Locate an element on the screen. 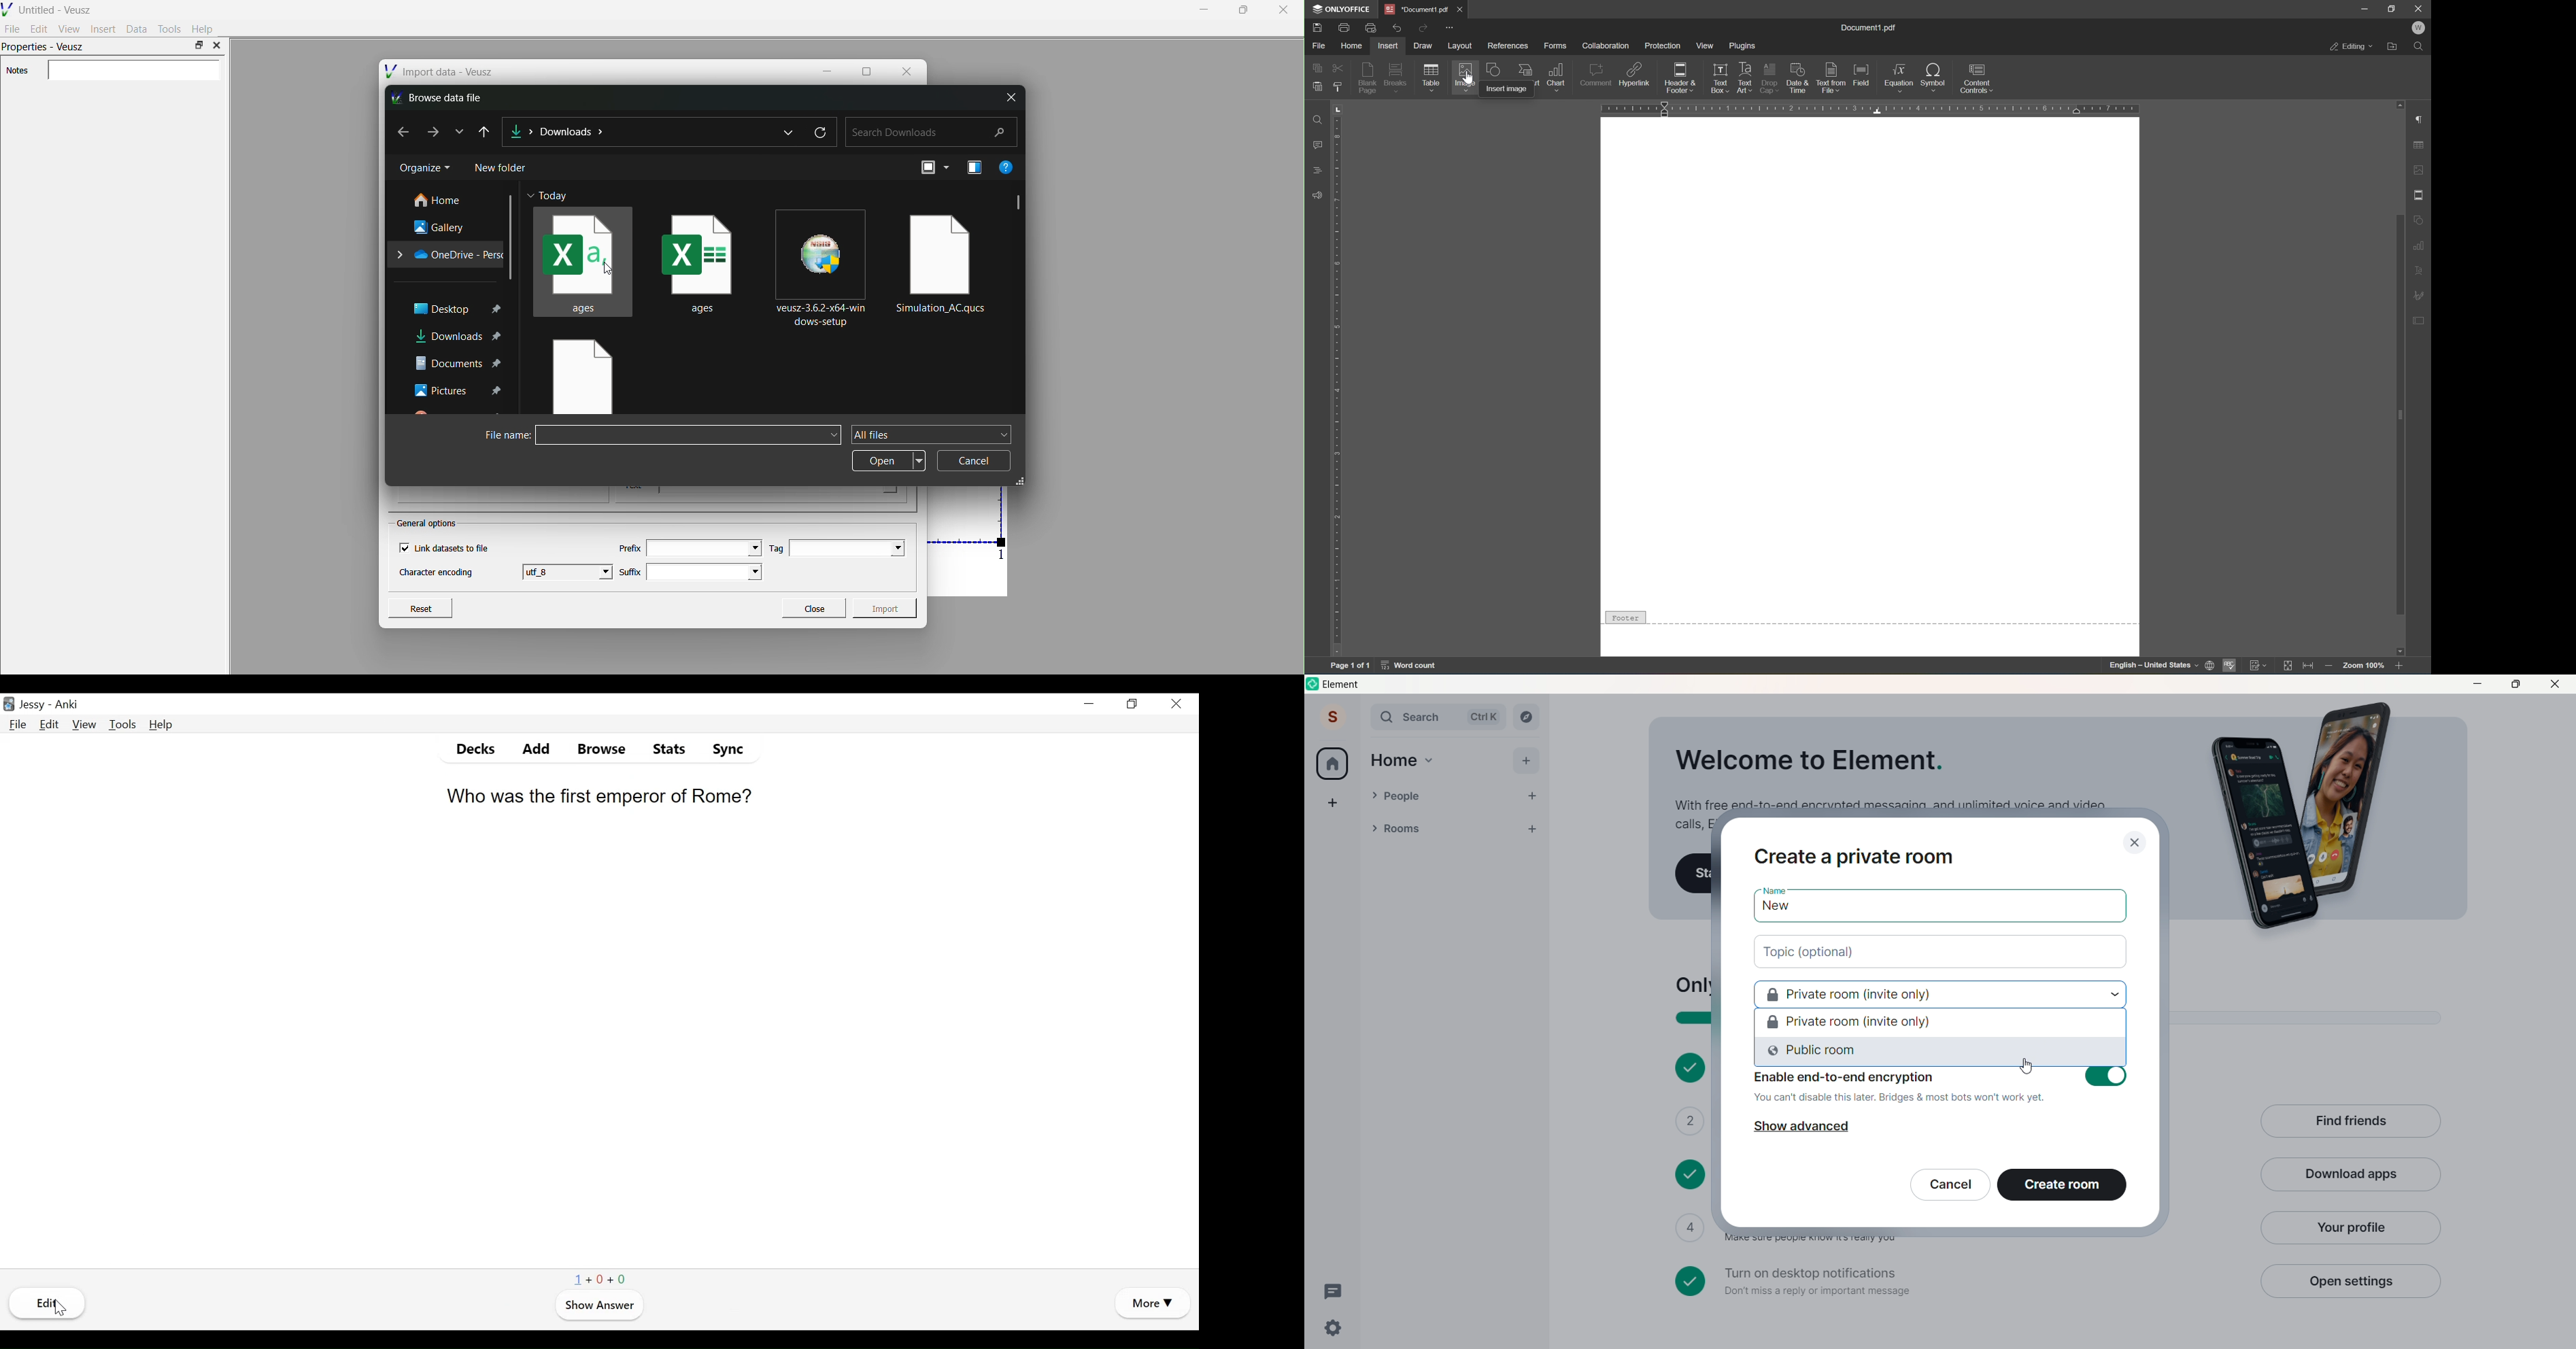 The width and height of the screenshot is (2576, 1372). Welcome to Element.
With free end-to-end encrypted messaging, and unlimited voice and video
calls, Element is a great way to stay in touch. is located at coordinates (1889, 775).